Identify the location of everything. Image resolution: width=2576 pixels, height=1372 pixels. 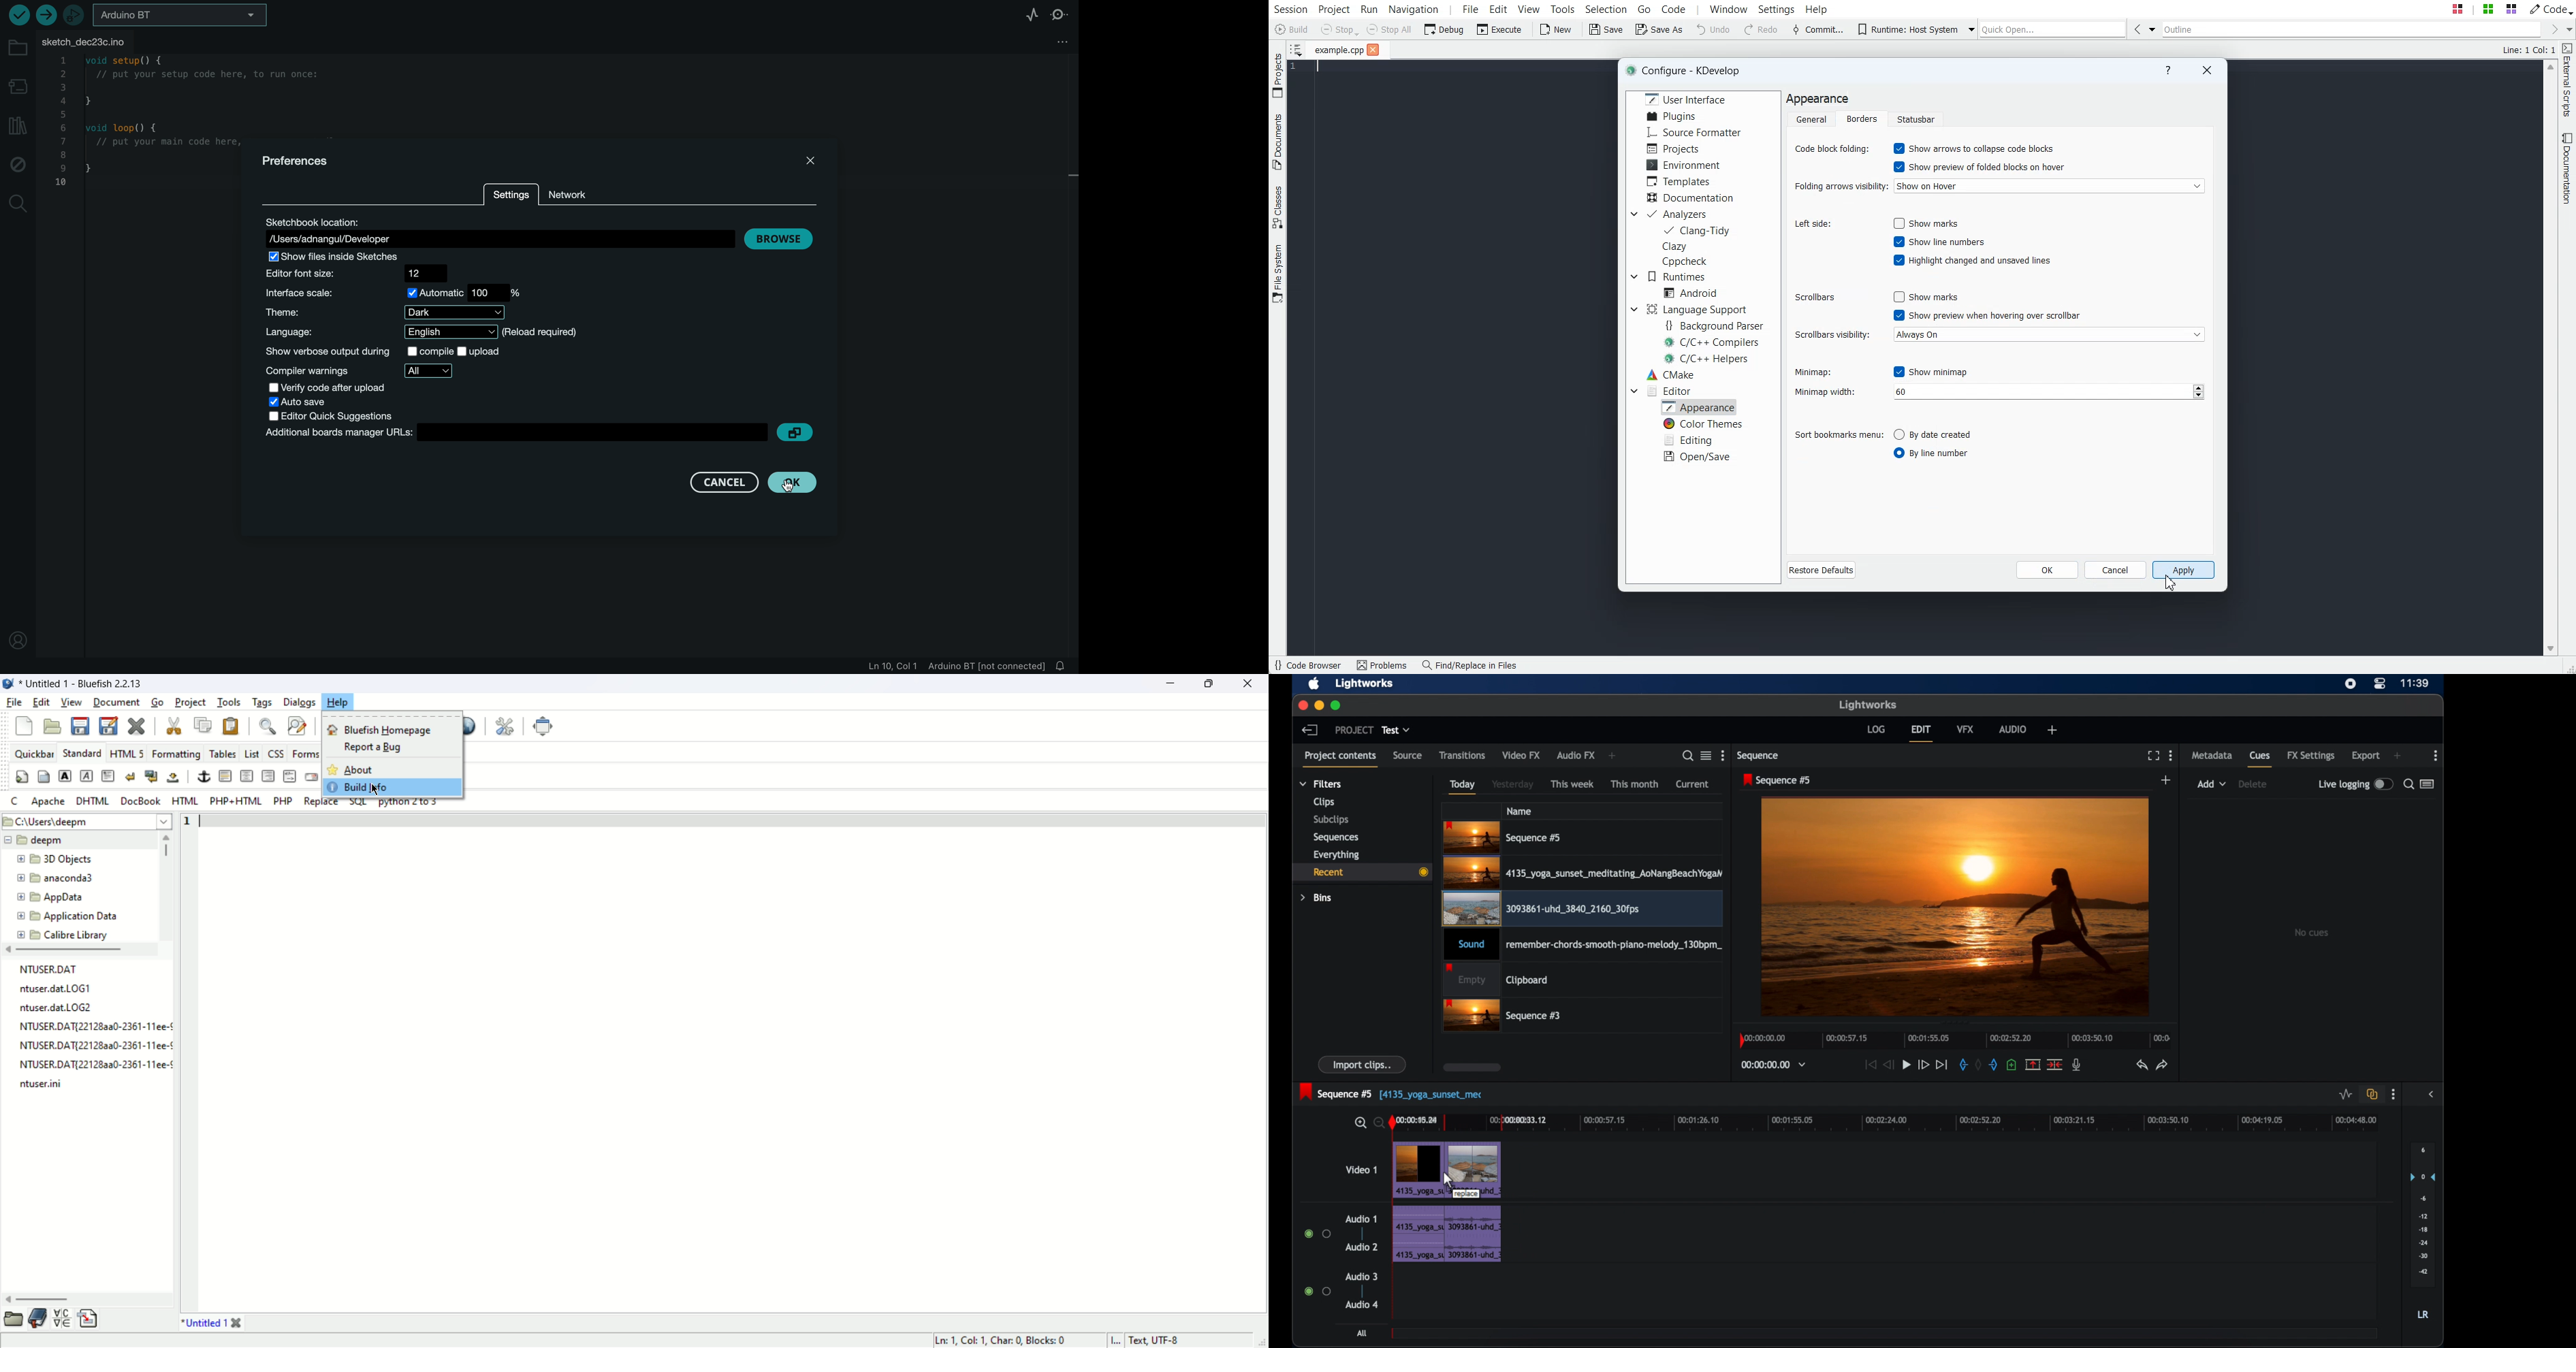
(1337, 855).